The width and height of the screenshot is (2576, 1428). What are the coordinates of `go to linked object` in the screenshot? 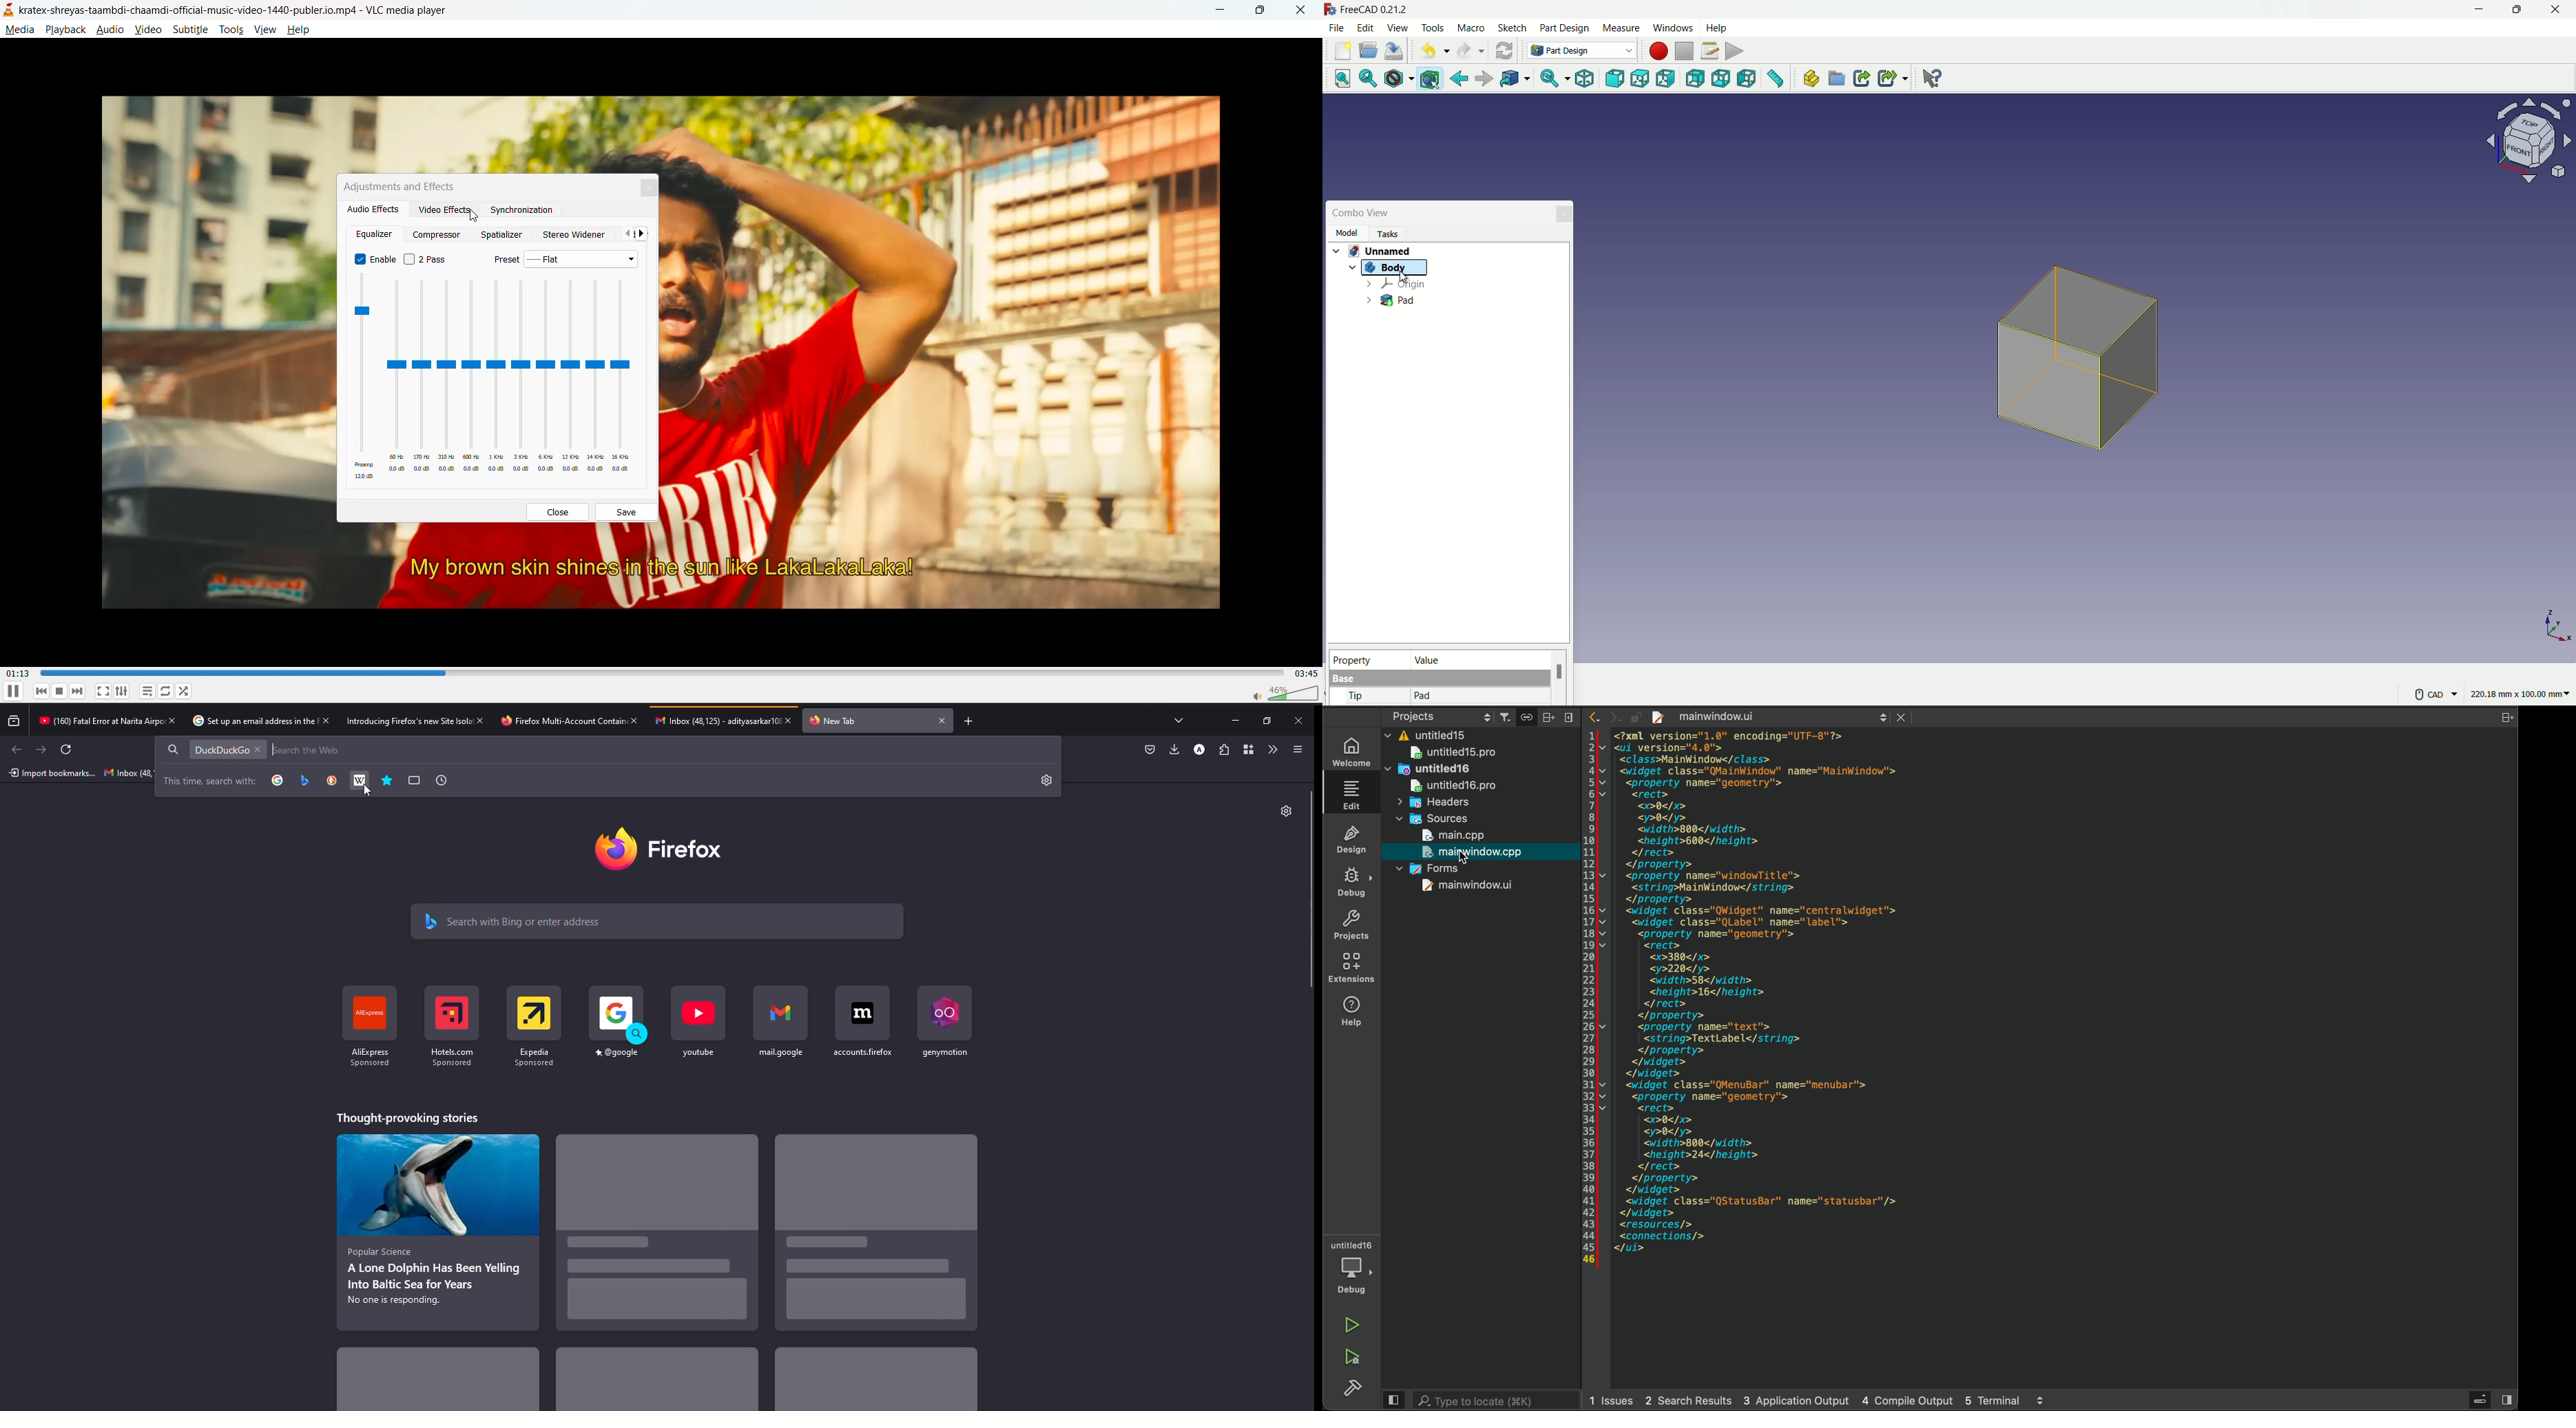 It's located at (1514, 80).